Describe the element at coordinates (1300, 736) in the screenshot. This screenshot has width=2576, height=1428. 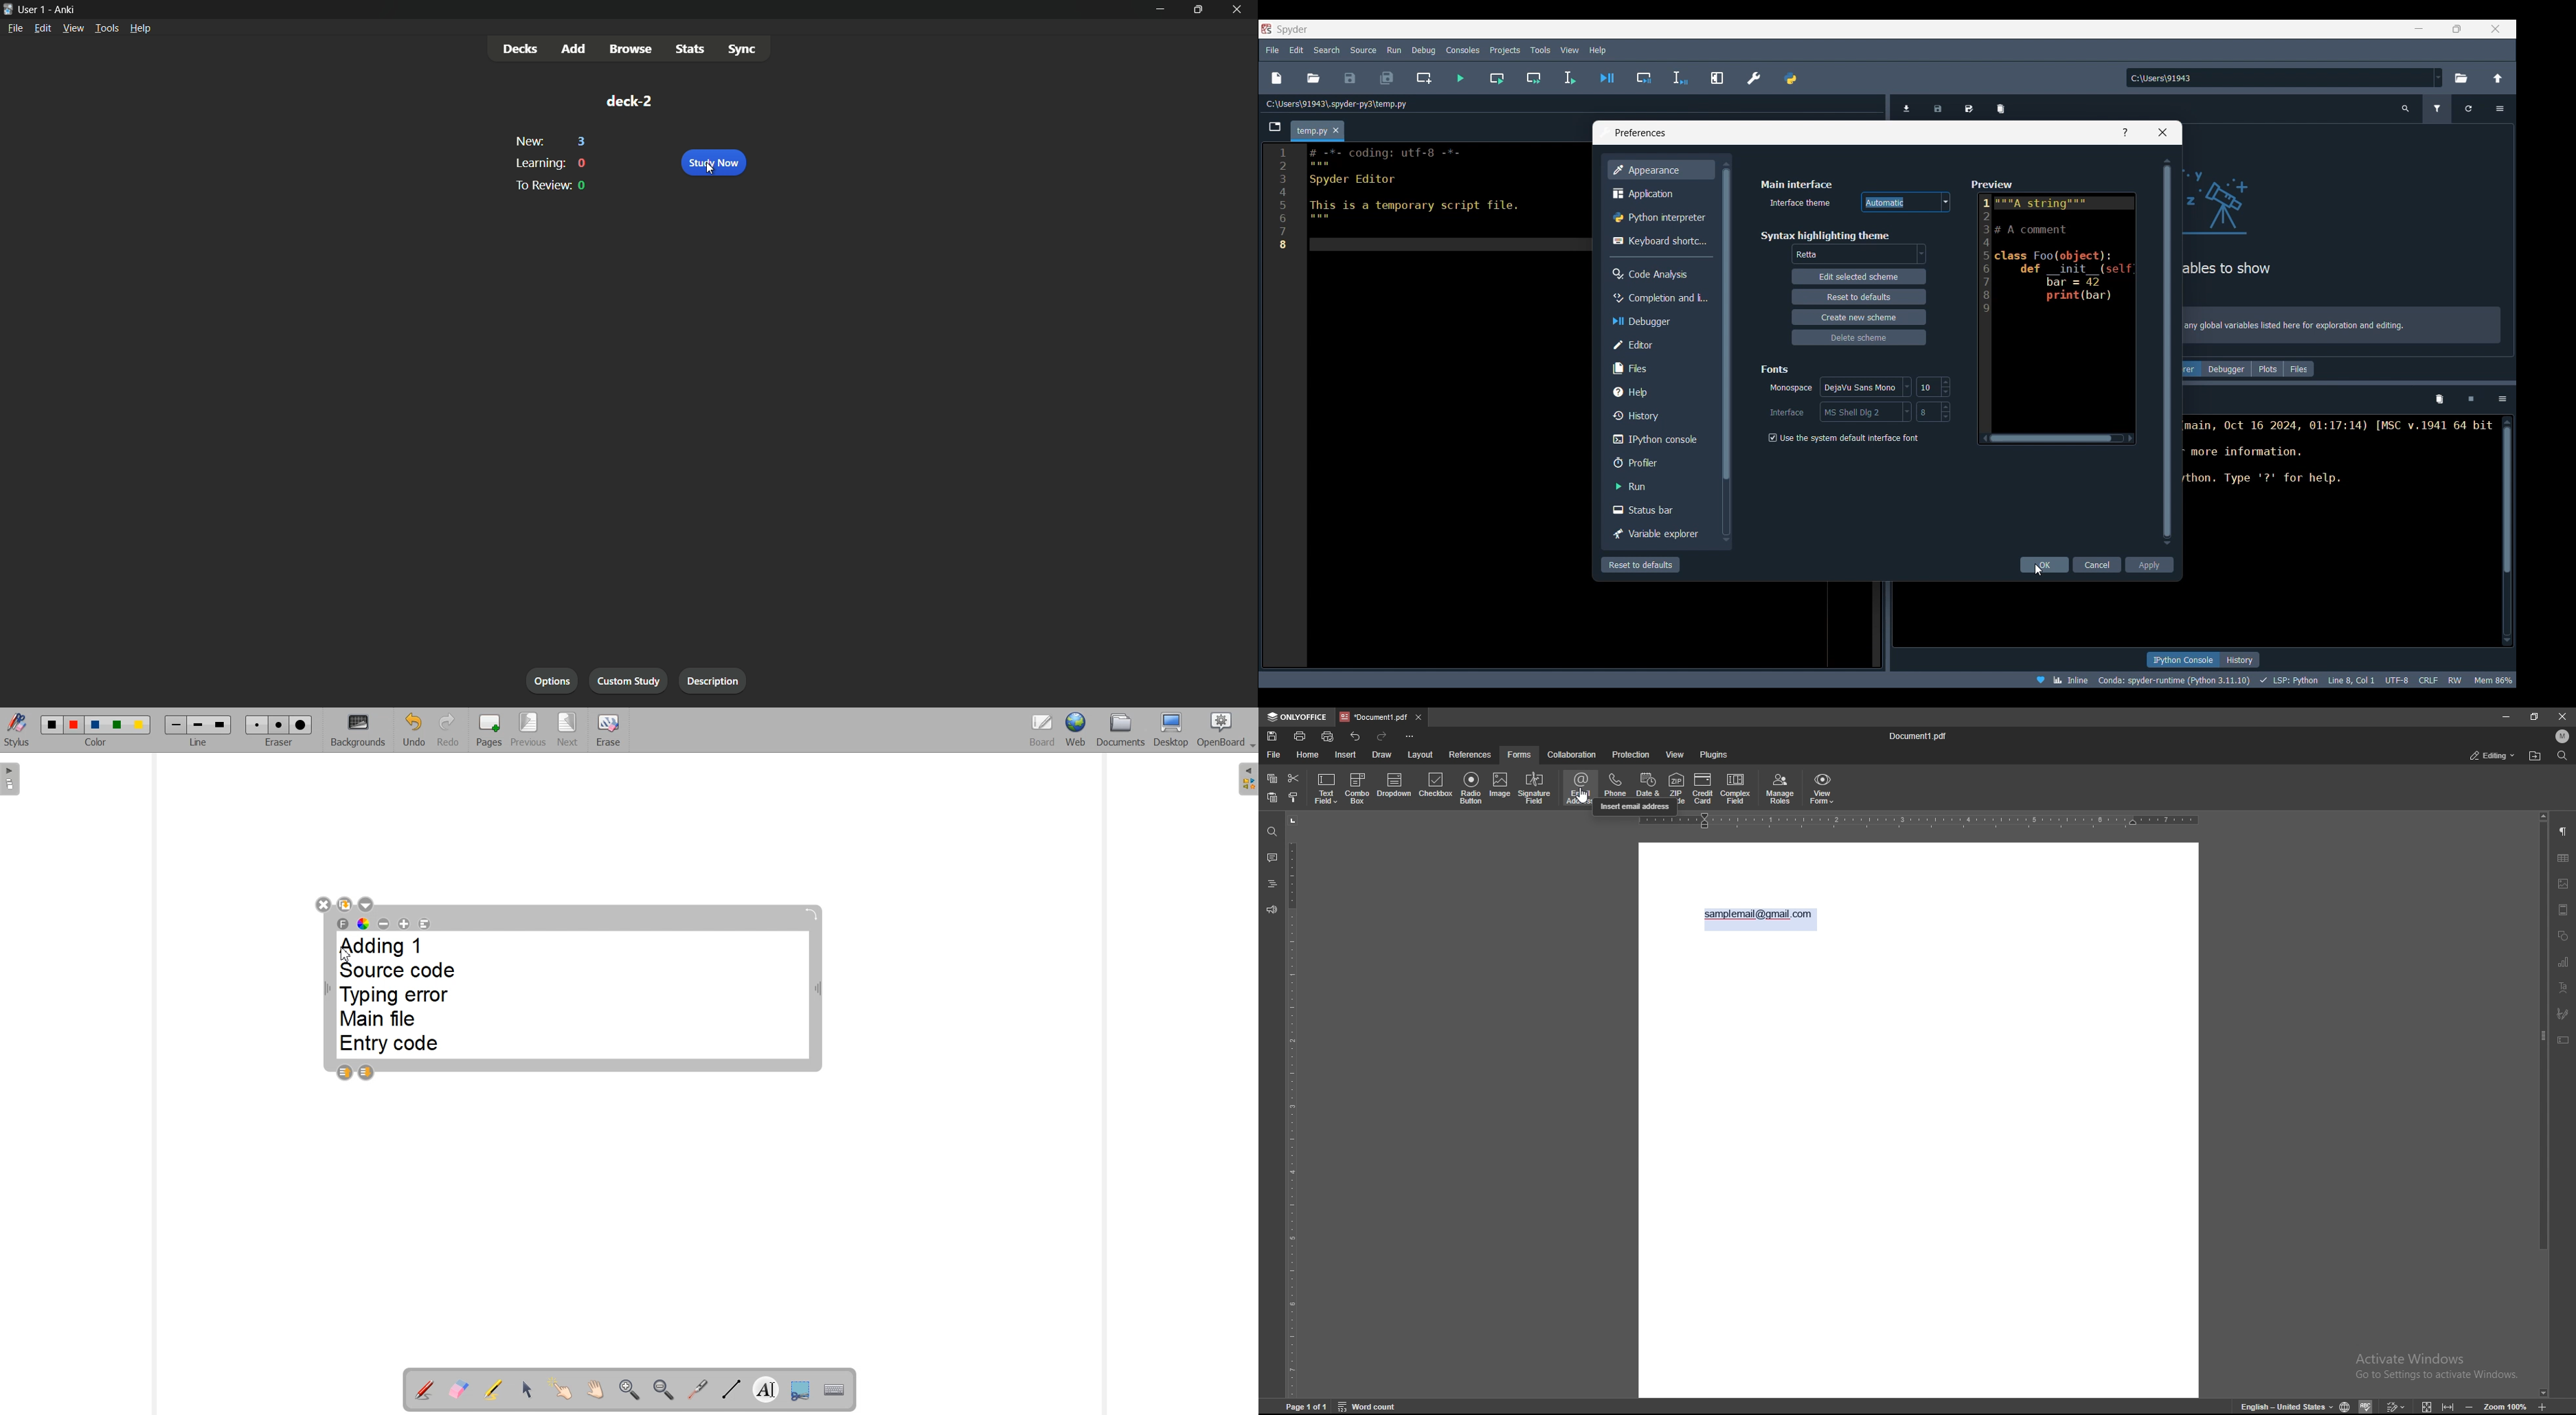
I see `print` at that location.